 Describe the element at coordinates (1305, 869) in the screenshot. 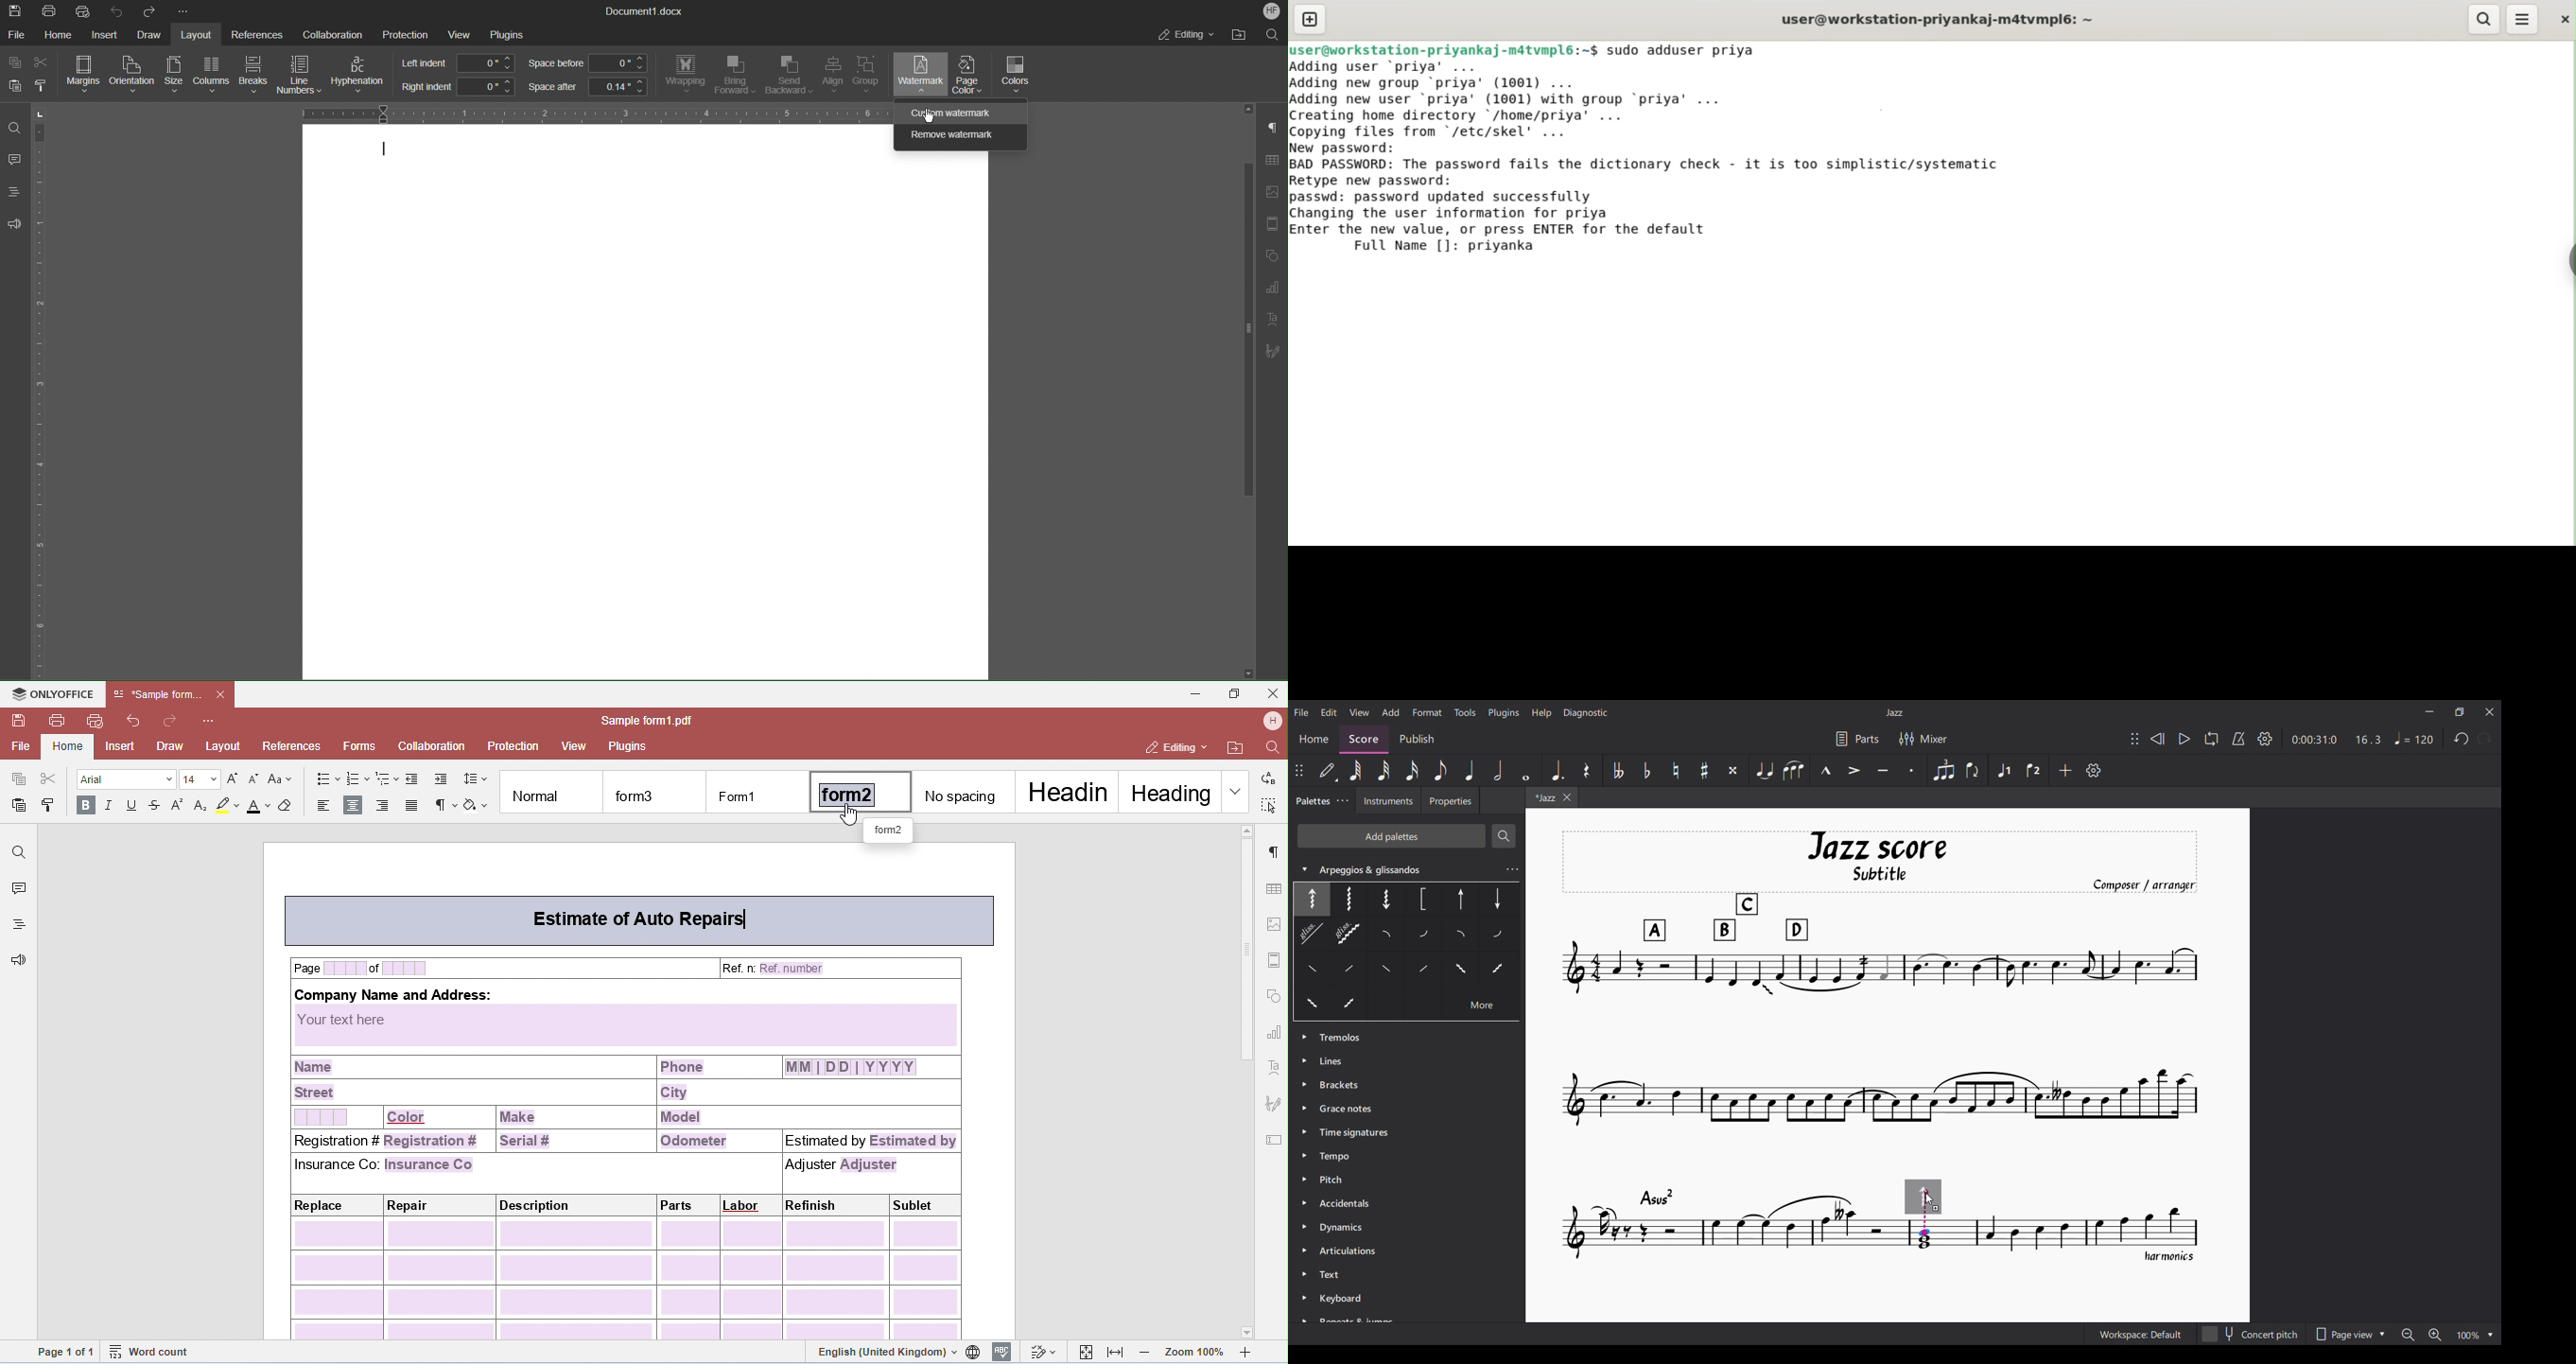

I see `Collapse` at that location.